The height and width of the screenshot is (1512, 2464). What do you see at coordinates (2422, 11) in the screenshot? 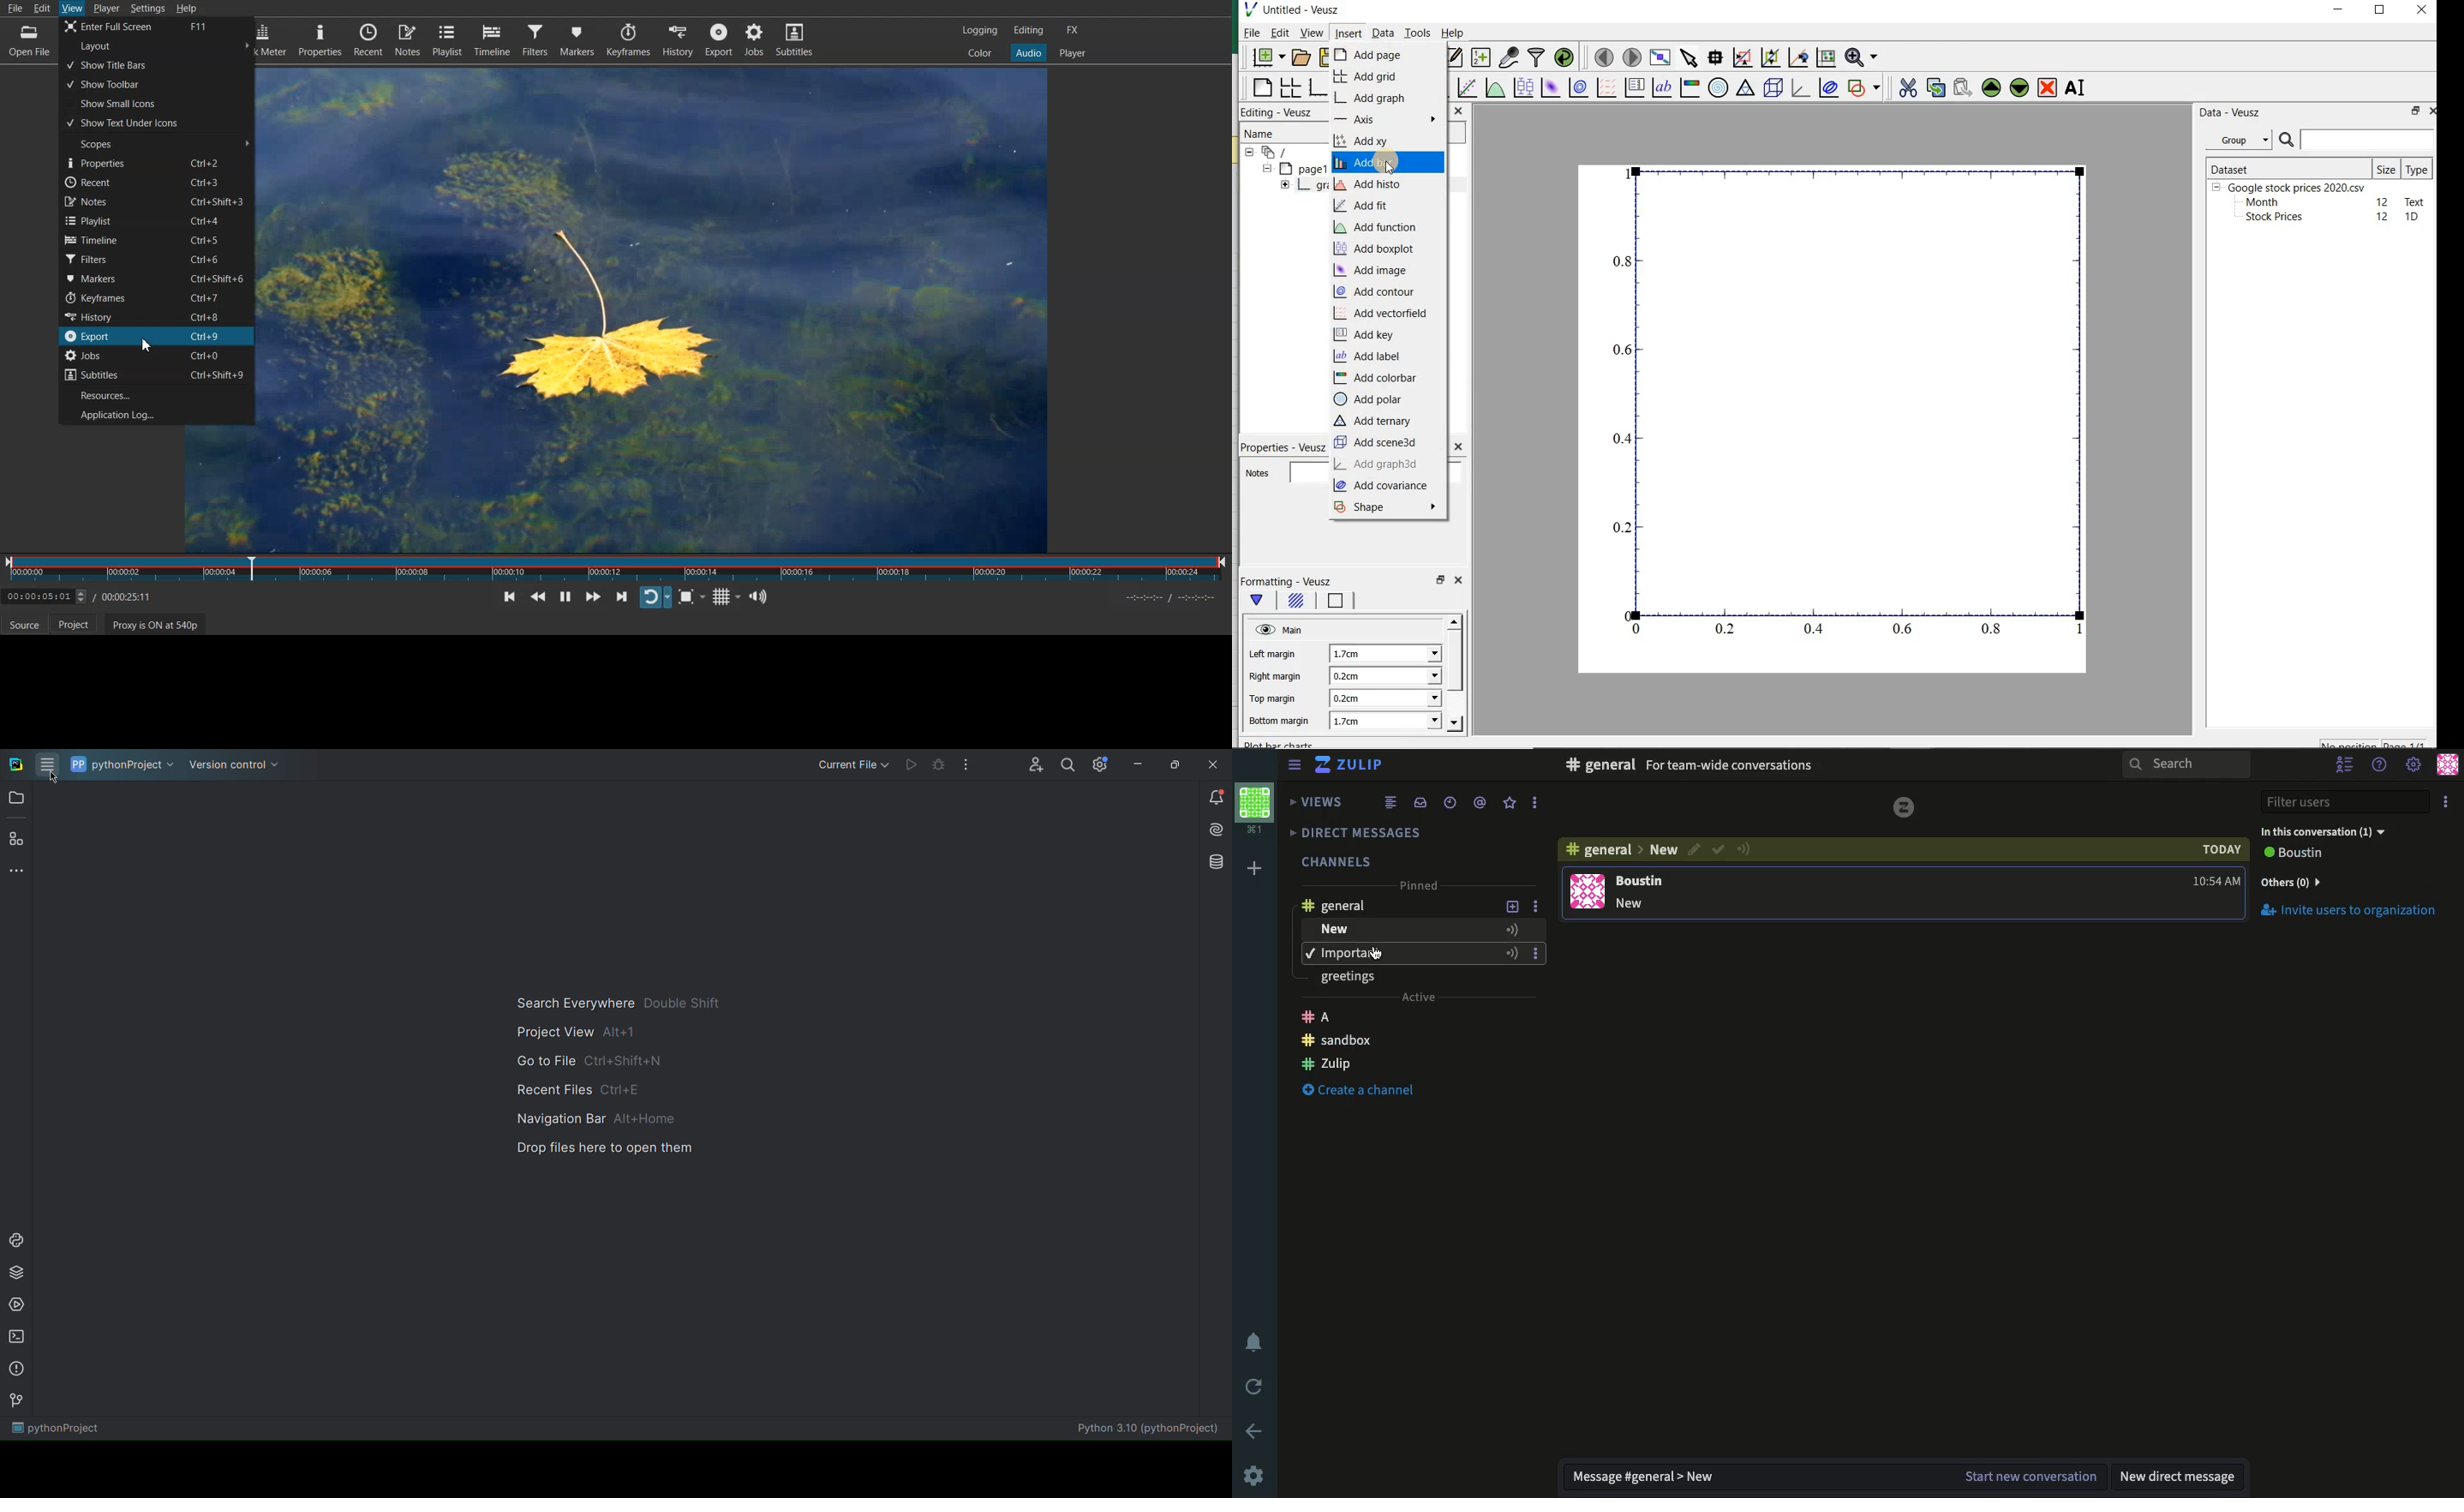
I see `close` at bounding box center [2422, 11].